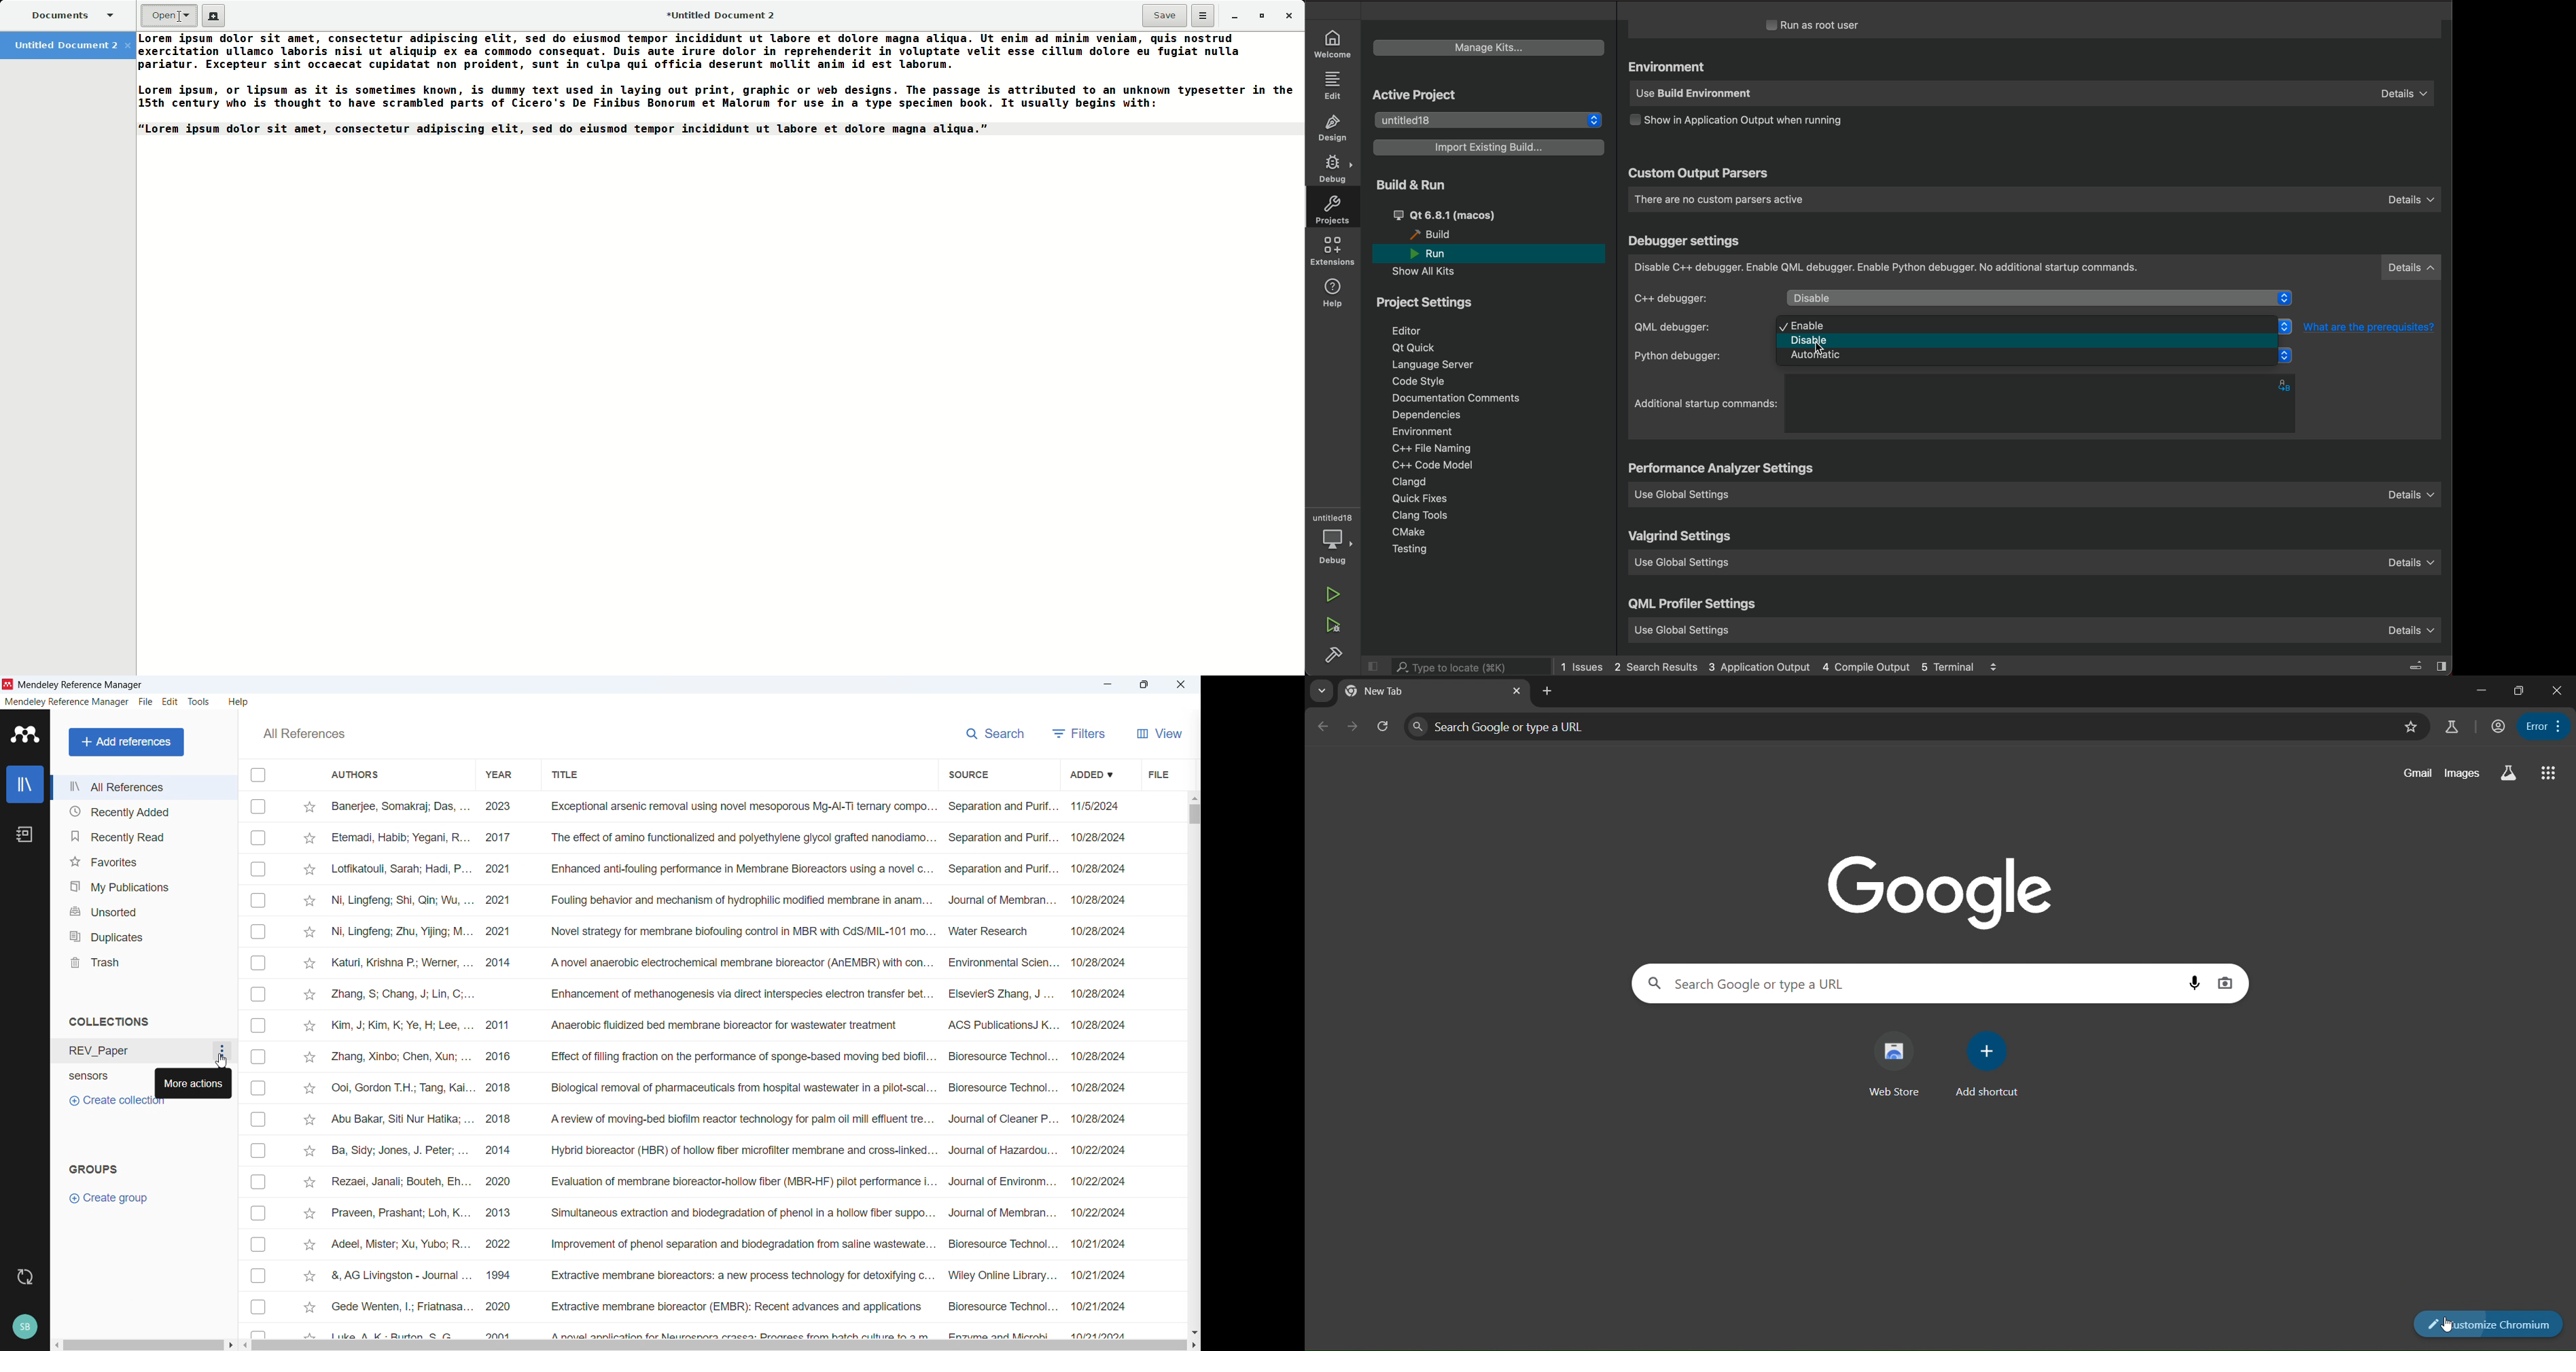 The image size is (2576, 1372). What do you see at coordinates (258, 1056) in the screenshot?
I see `Select respective publication` at bounding box center [258, 1056].